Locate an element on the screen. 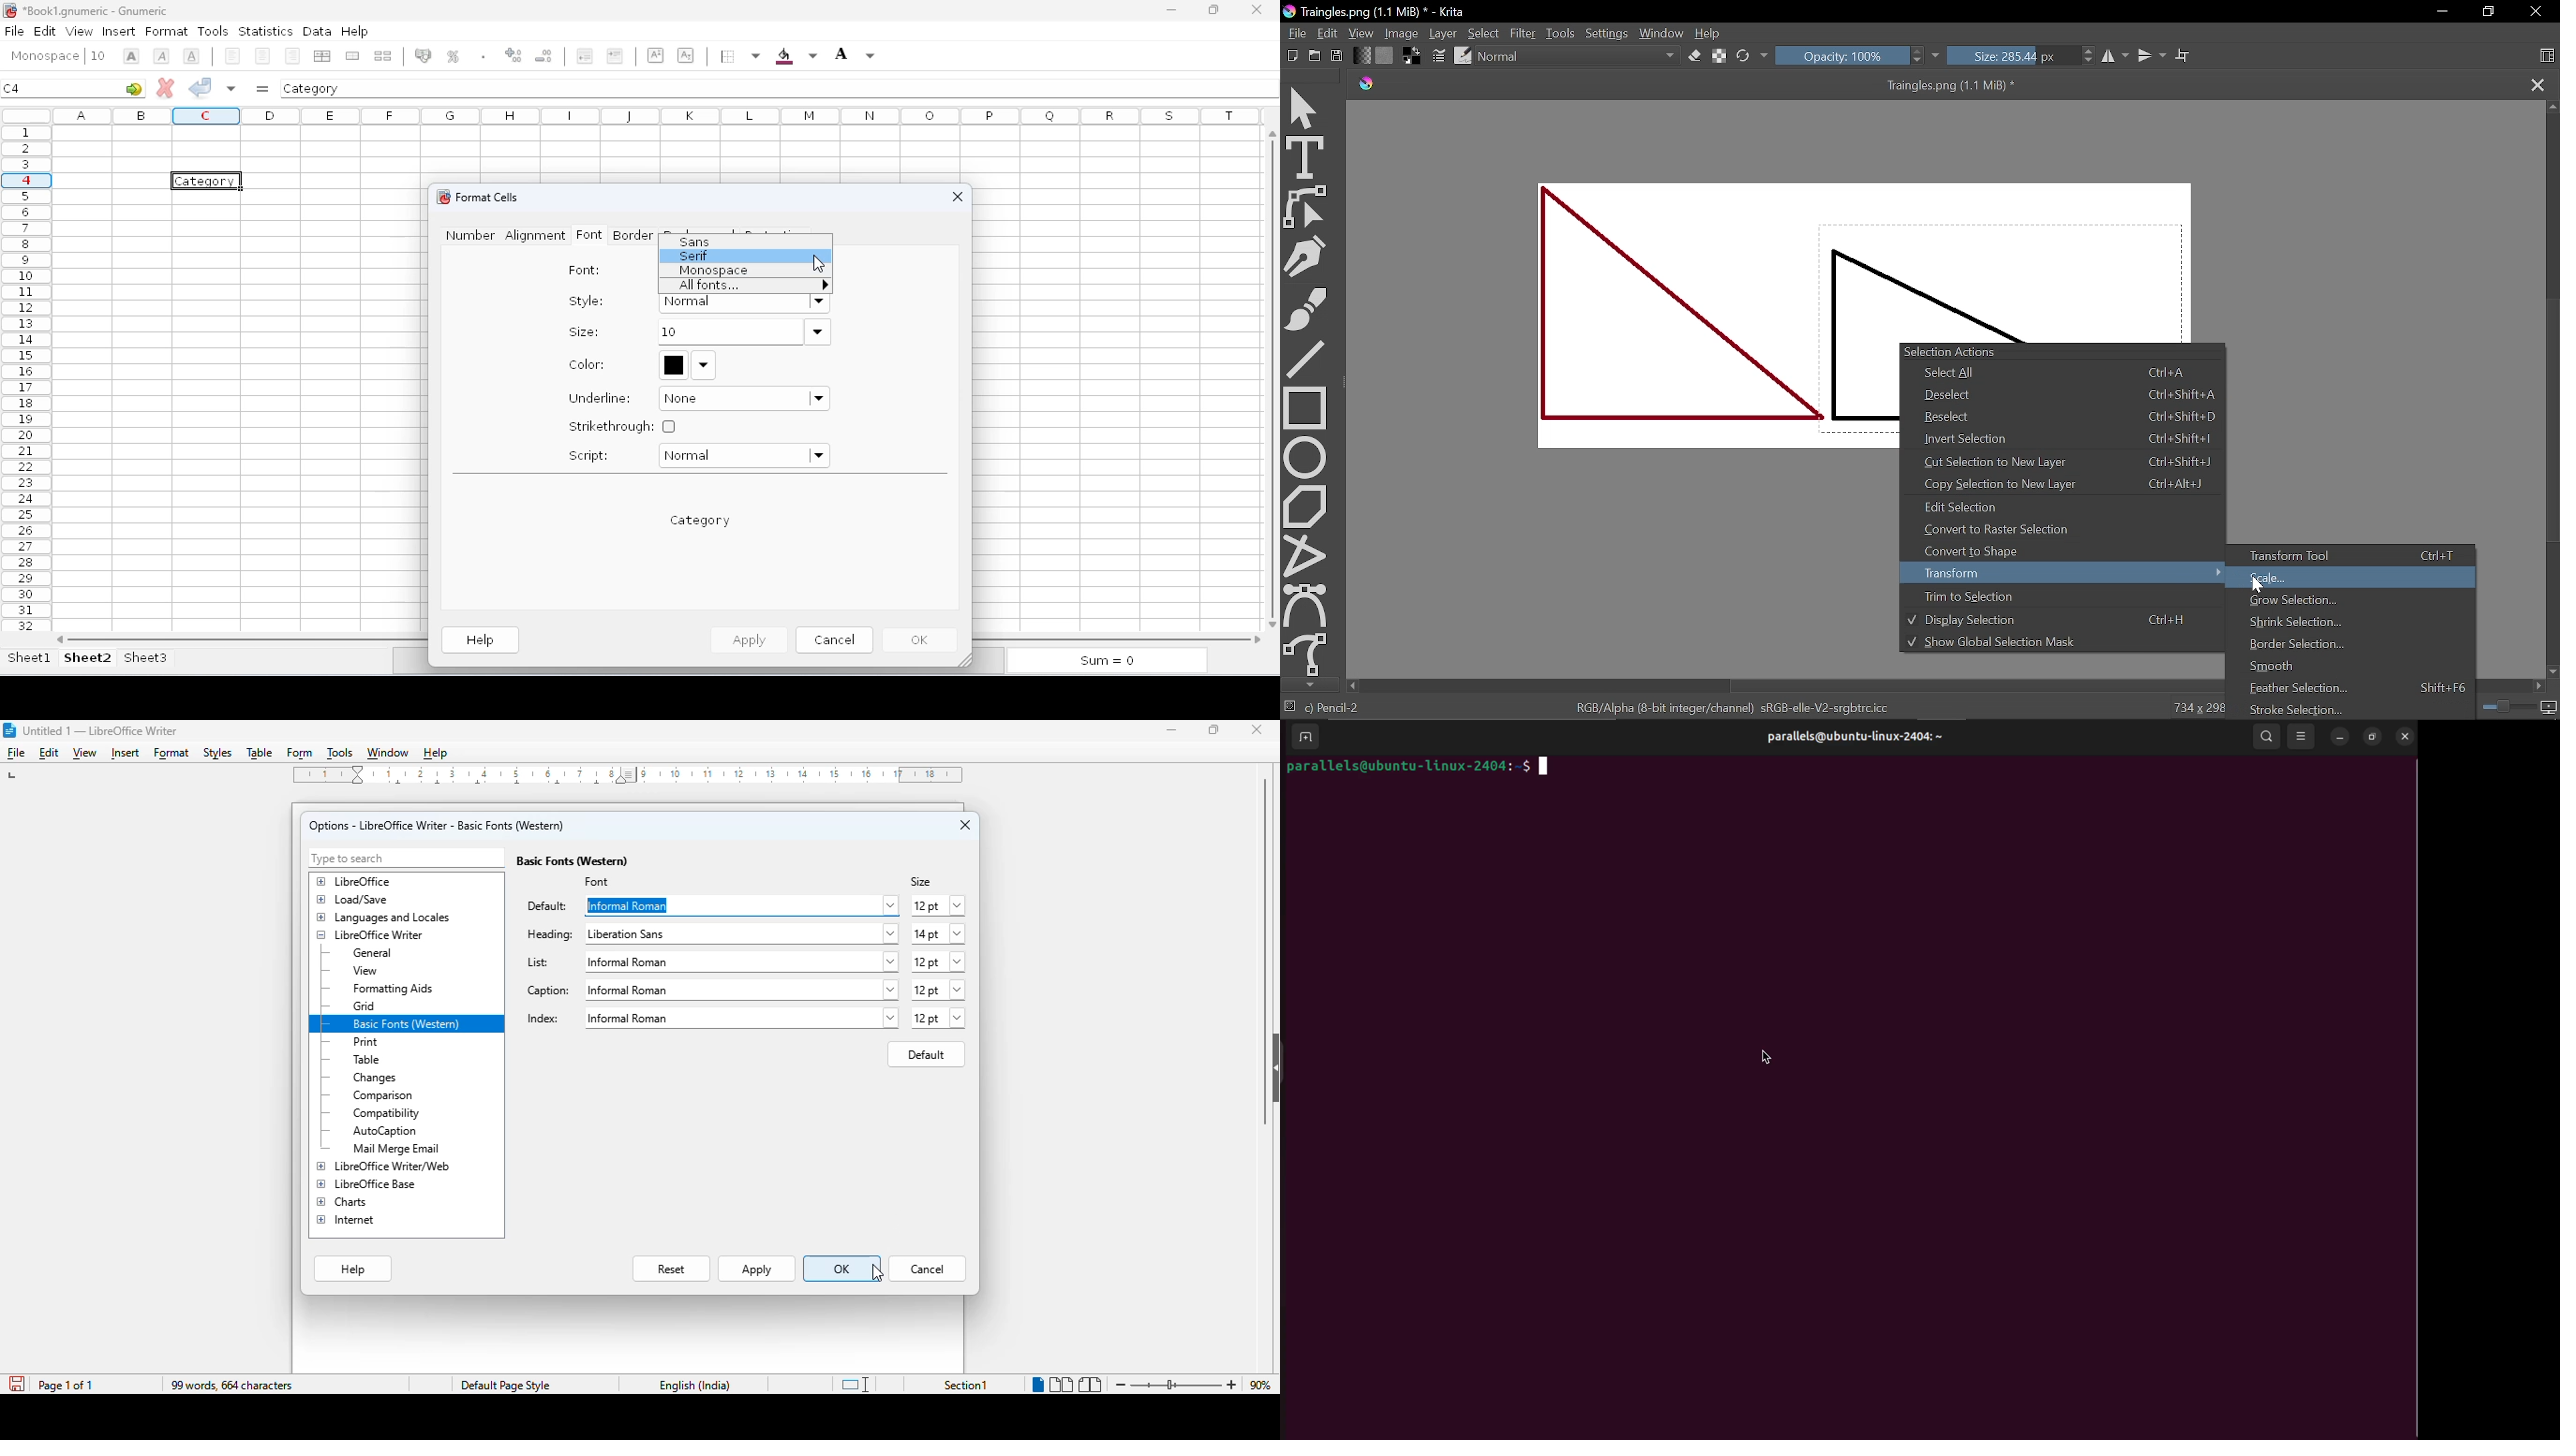 The width and height of the screenshot is (2576, 1456). superscript is located at coordinates (656, 55).